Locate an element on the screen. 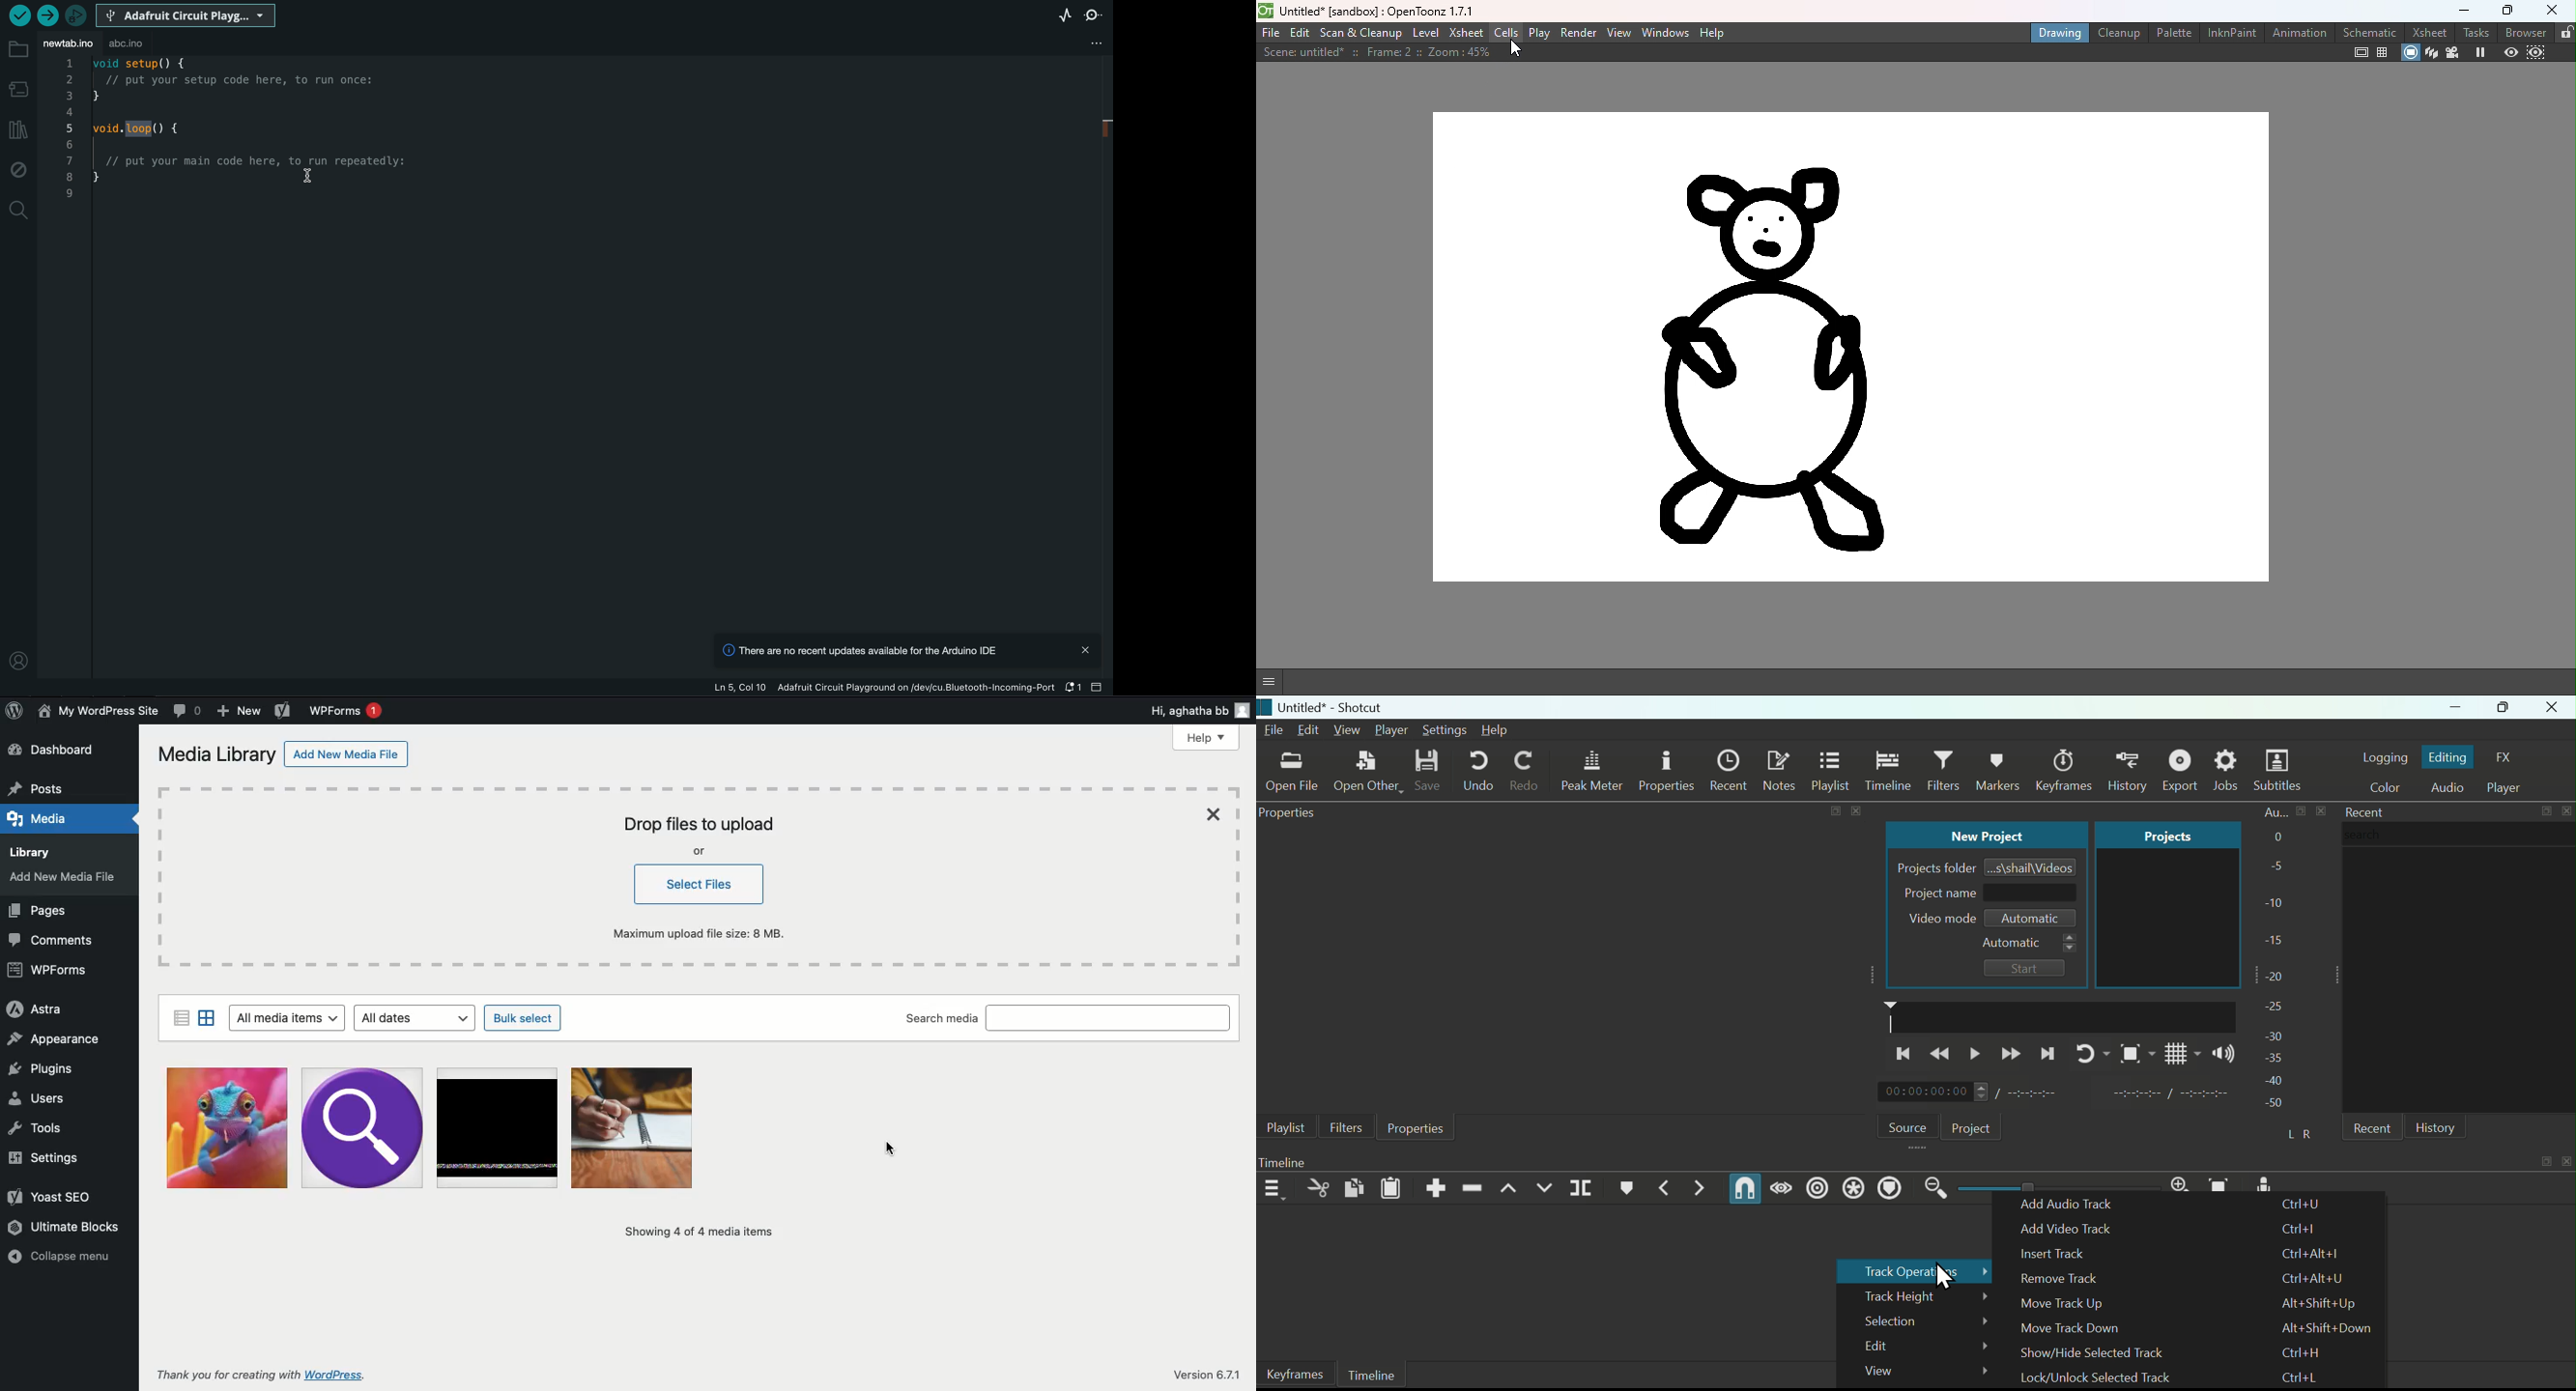 The width and height of the screenshot is (2576, 1400). My WordPress Site is located at coordinates (98, 712).